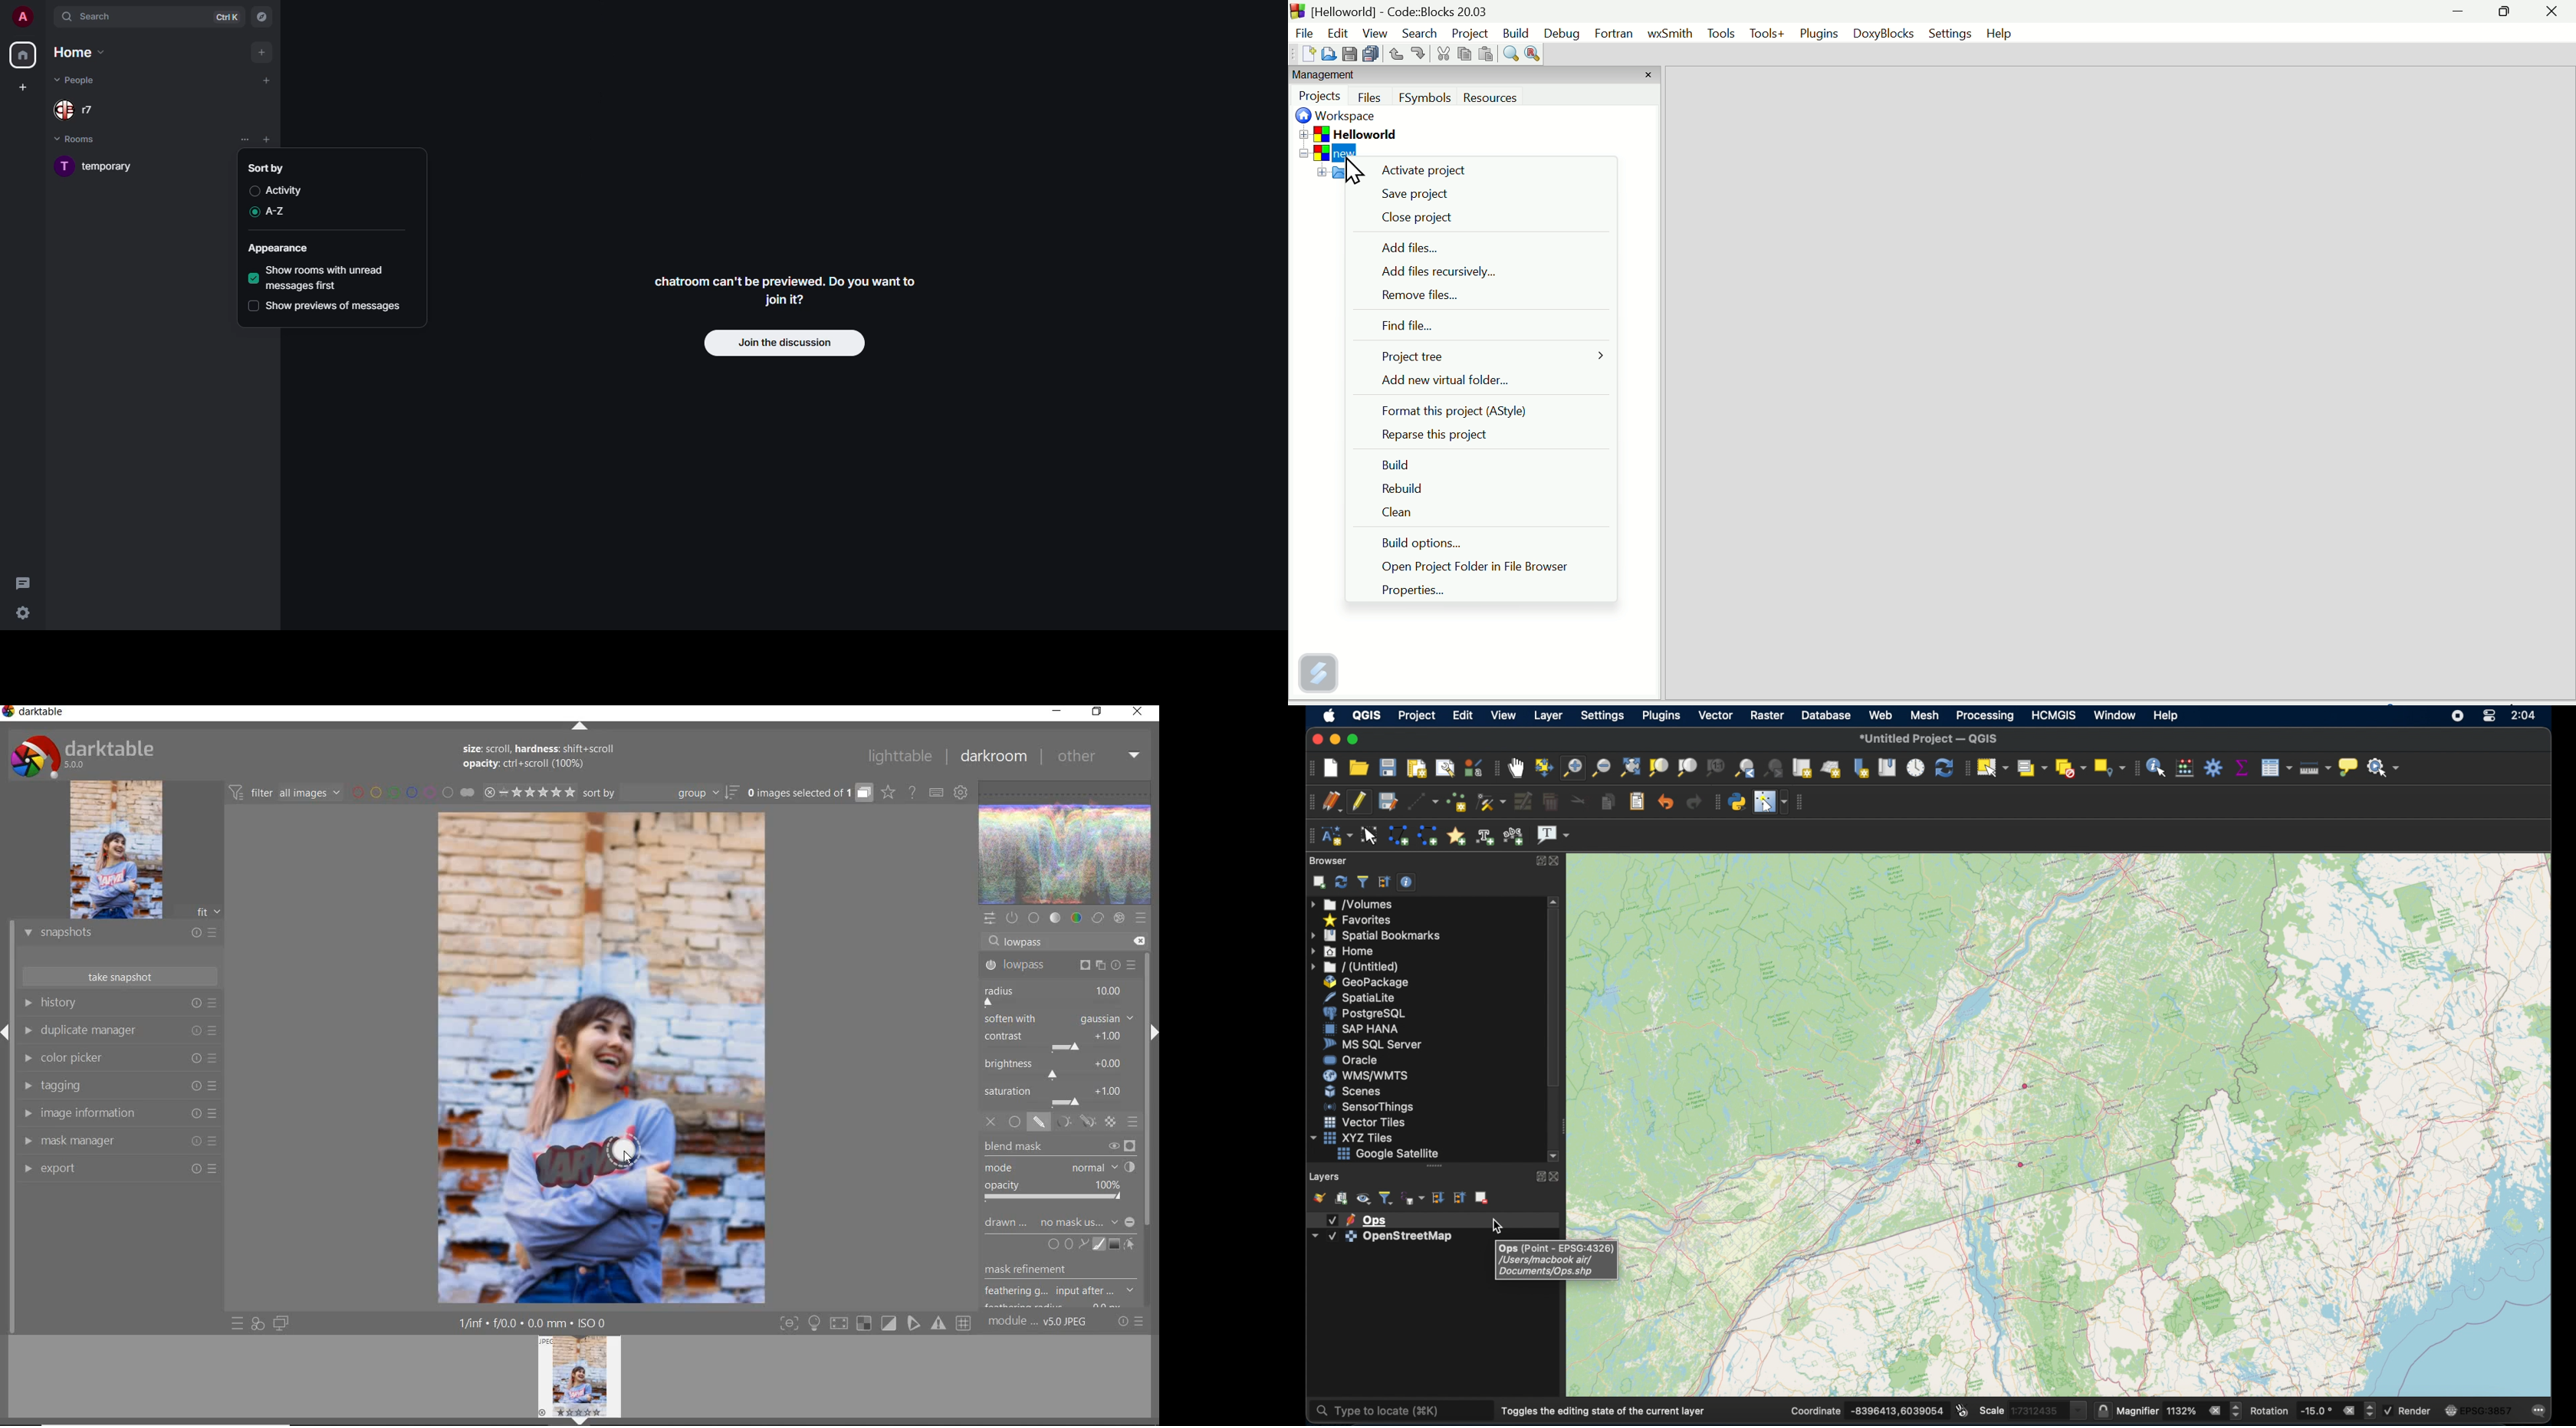 The image size is (2576, 1428). What do you see at coordinates (913, 792) in the screenshot?
I see `enable online help` at bounding box center [913, 792].